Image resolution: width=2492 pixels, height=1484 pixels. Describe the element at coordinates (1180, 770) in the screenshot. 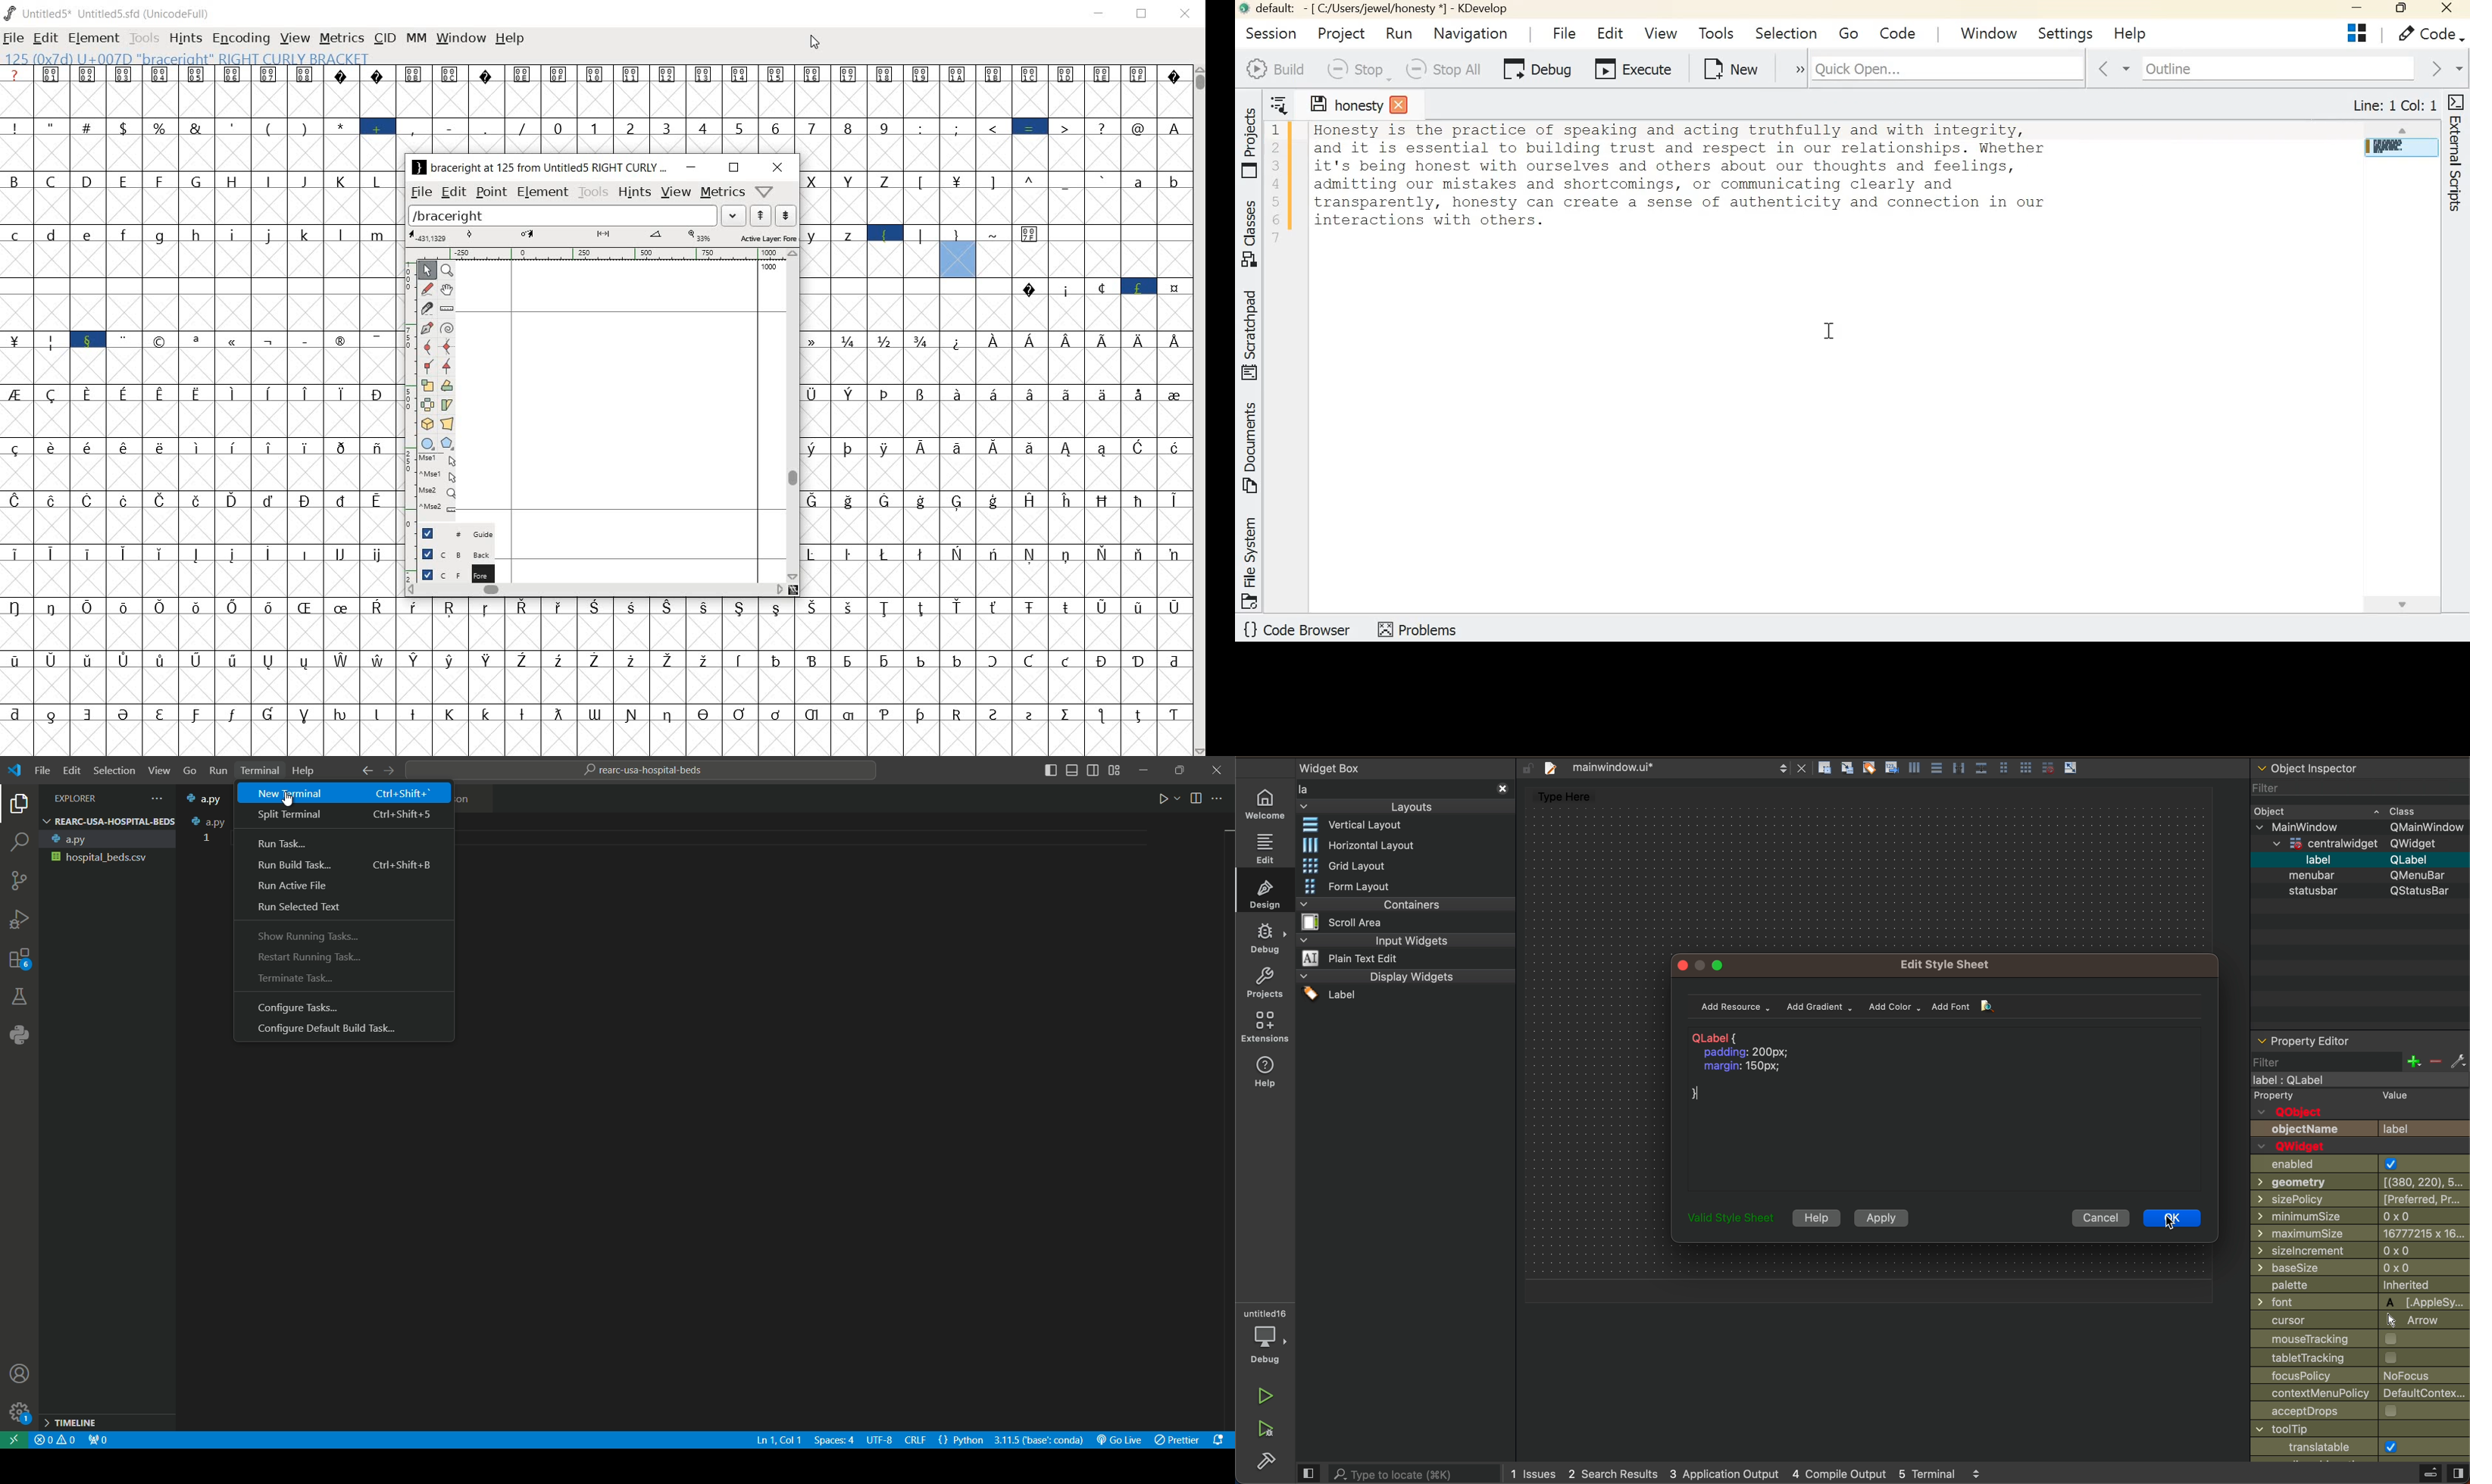

I see `maixmize or restore` at that location.